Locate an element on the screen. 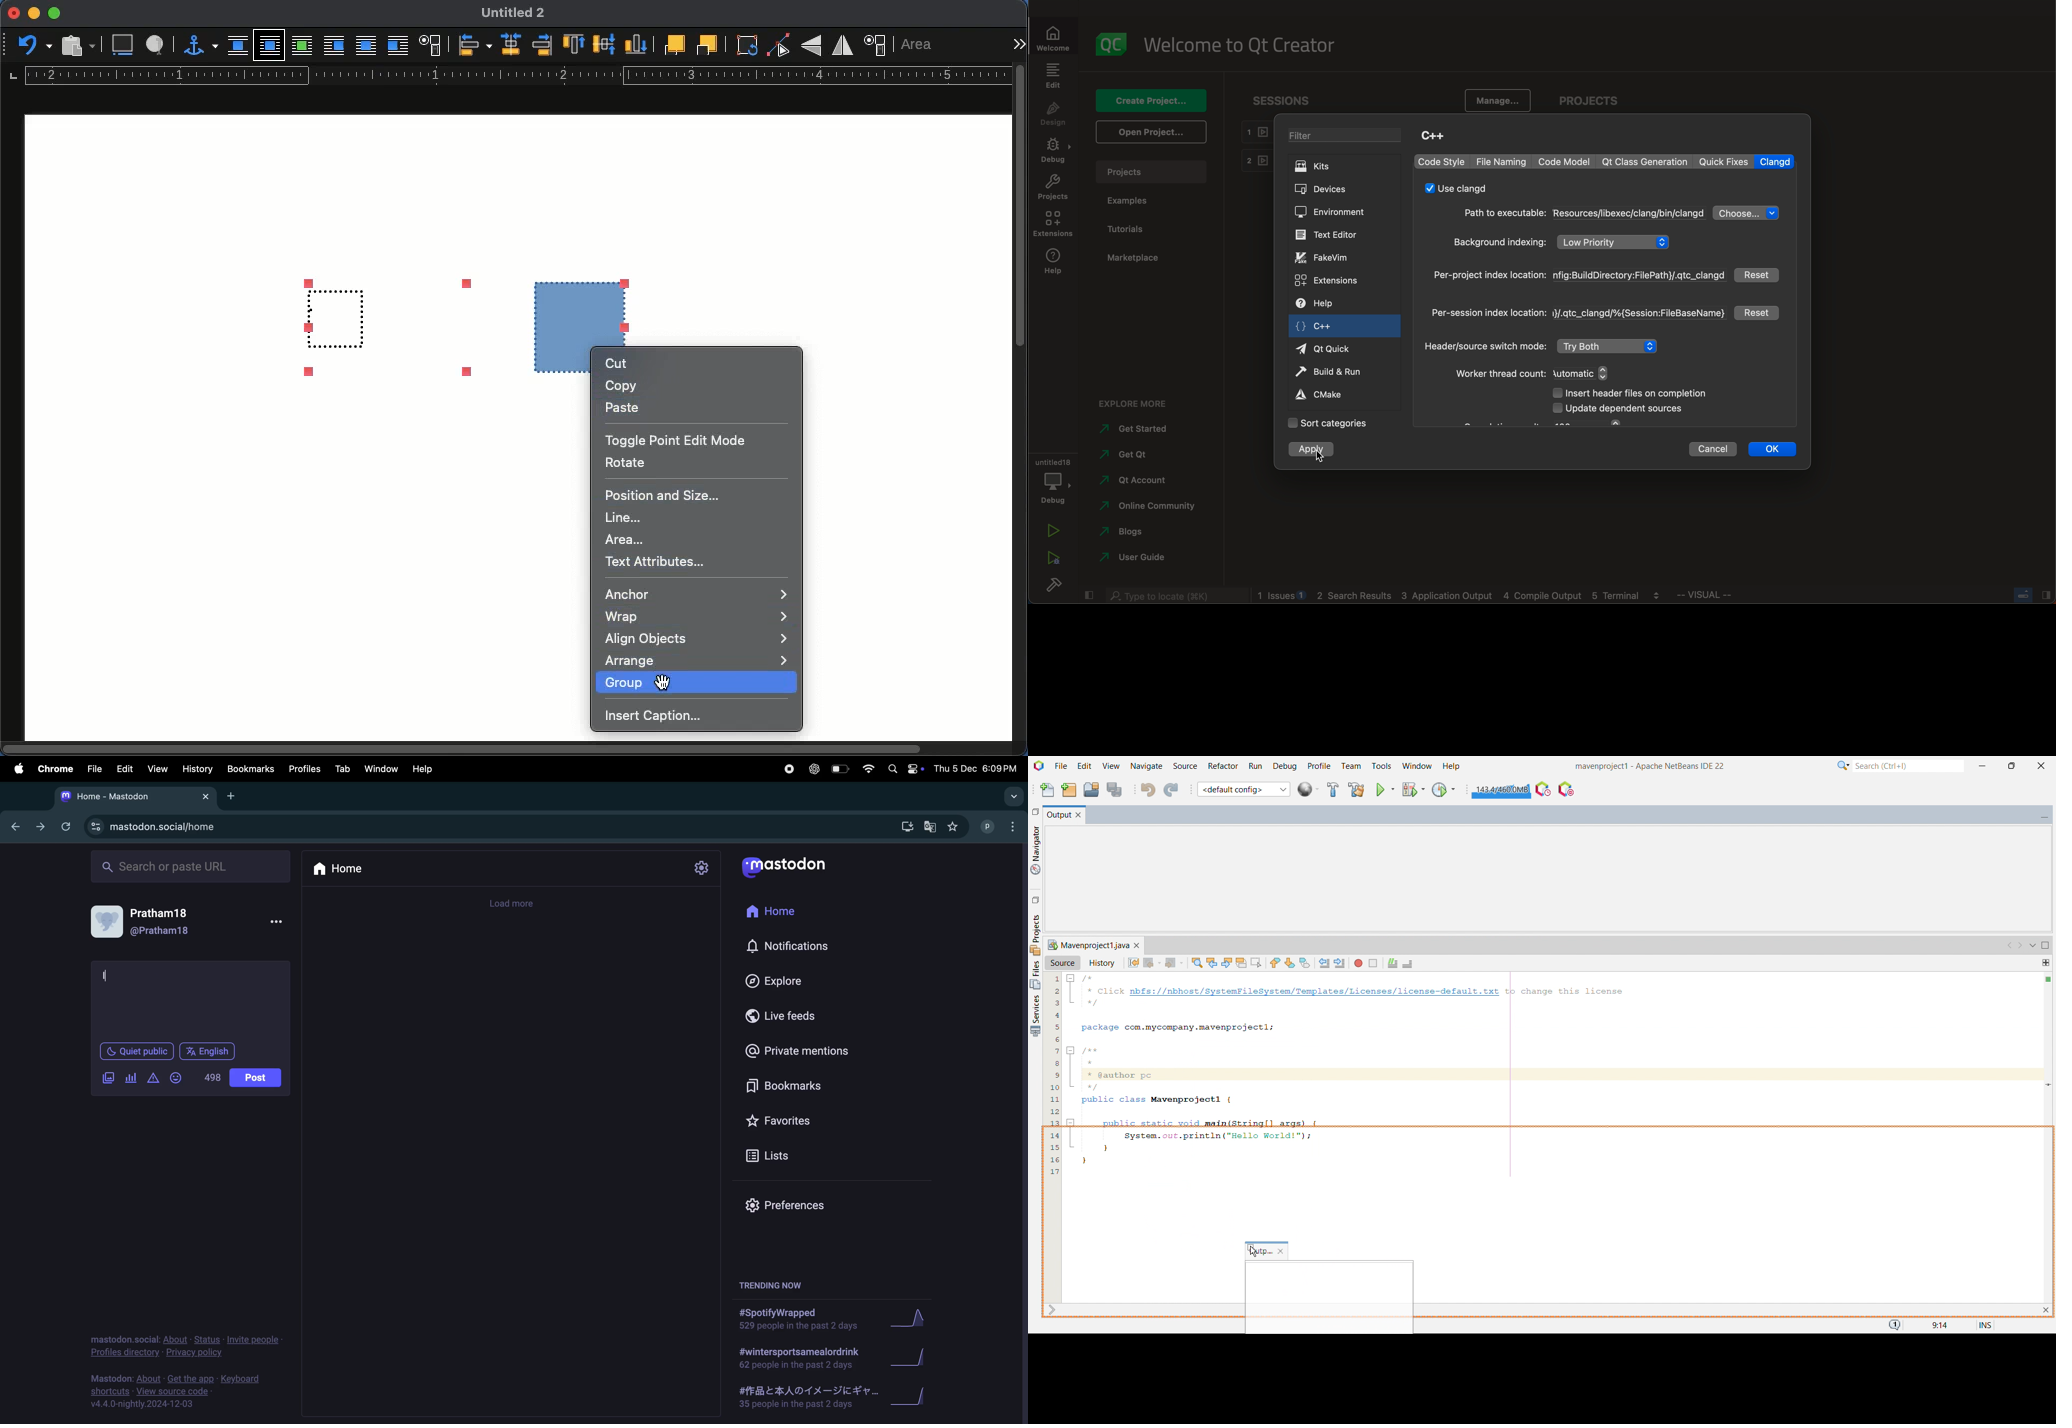 The height and width of the screenshot is (1428, 2072). Notifications is located at coordinates (791, 944).